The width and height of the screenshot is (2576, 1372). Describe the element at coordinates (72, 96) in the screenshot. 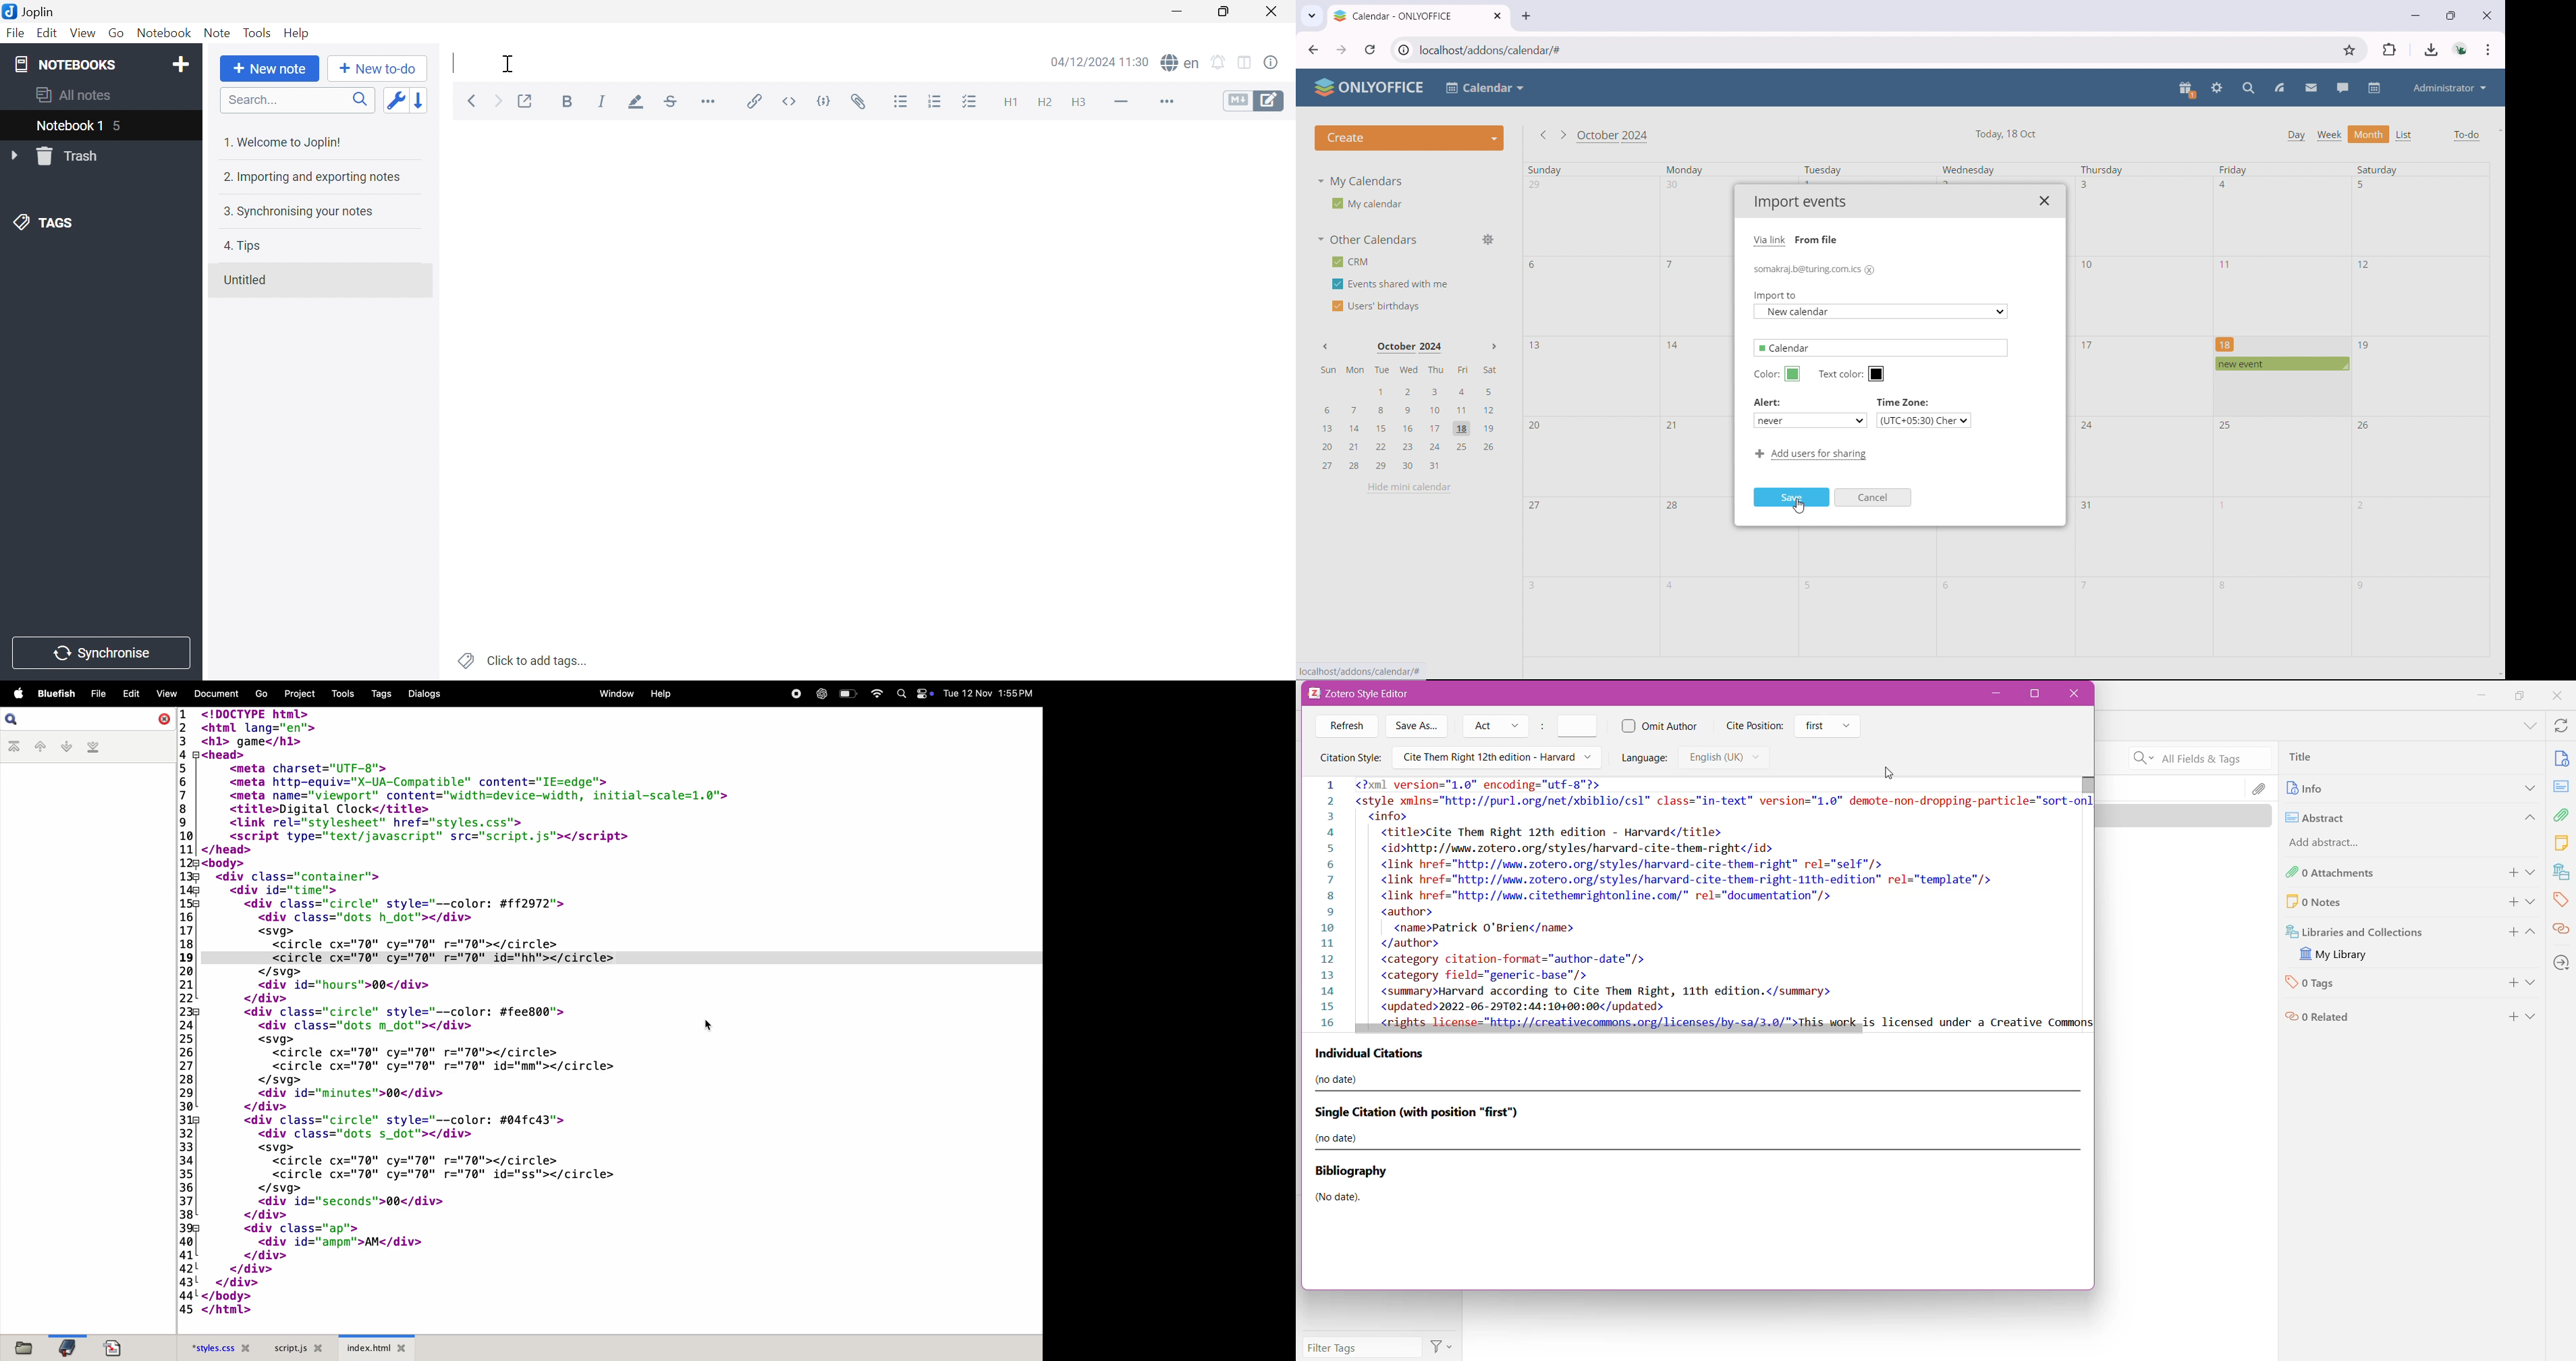

I see `All notes` at that location.